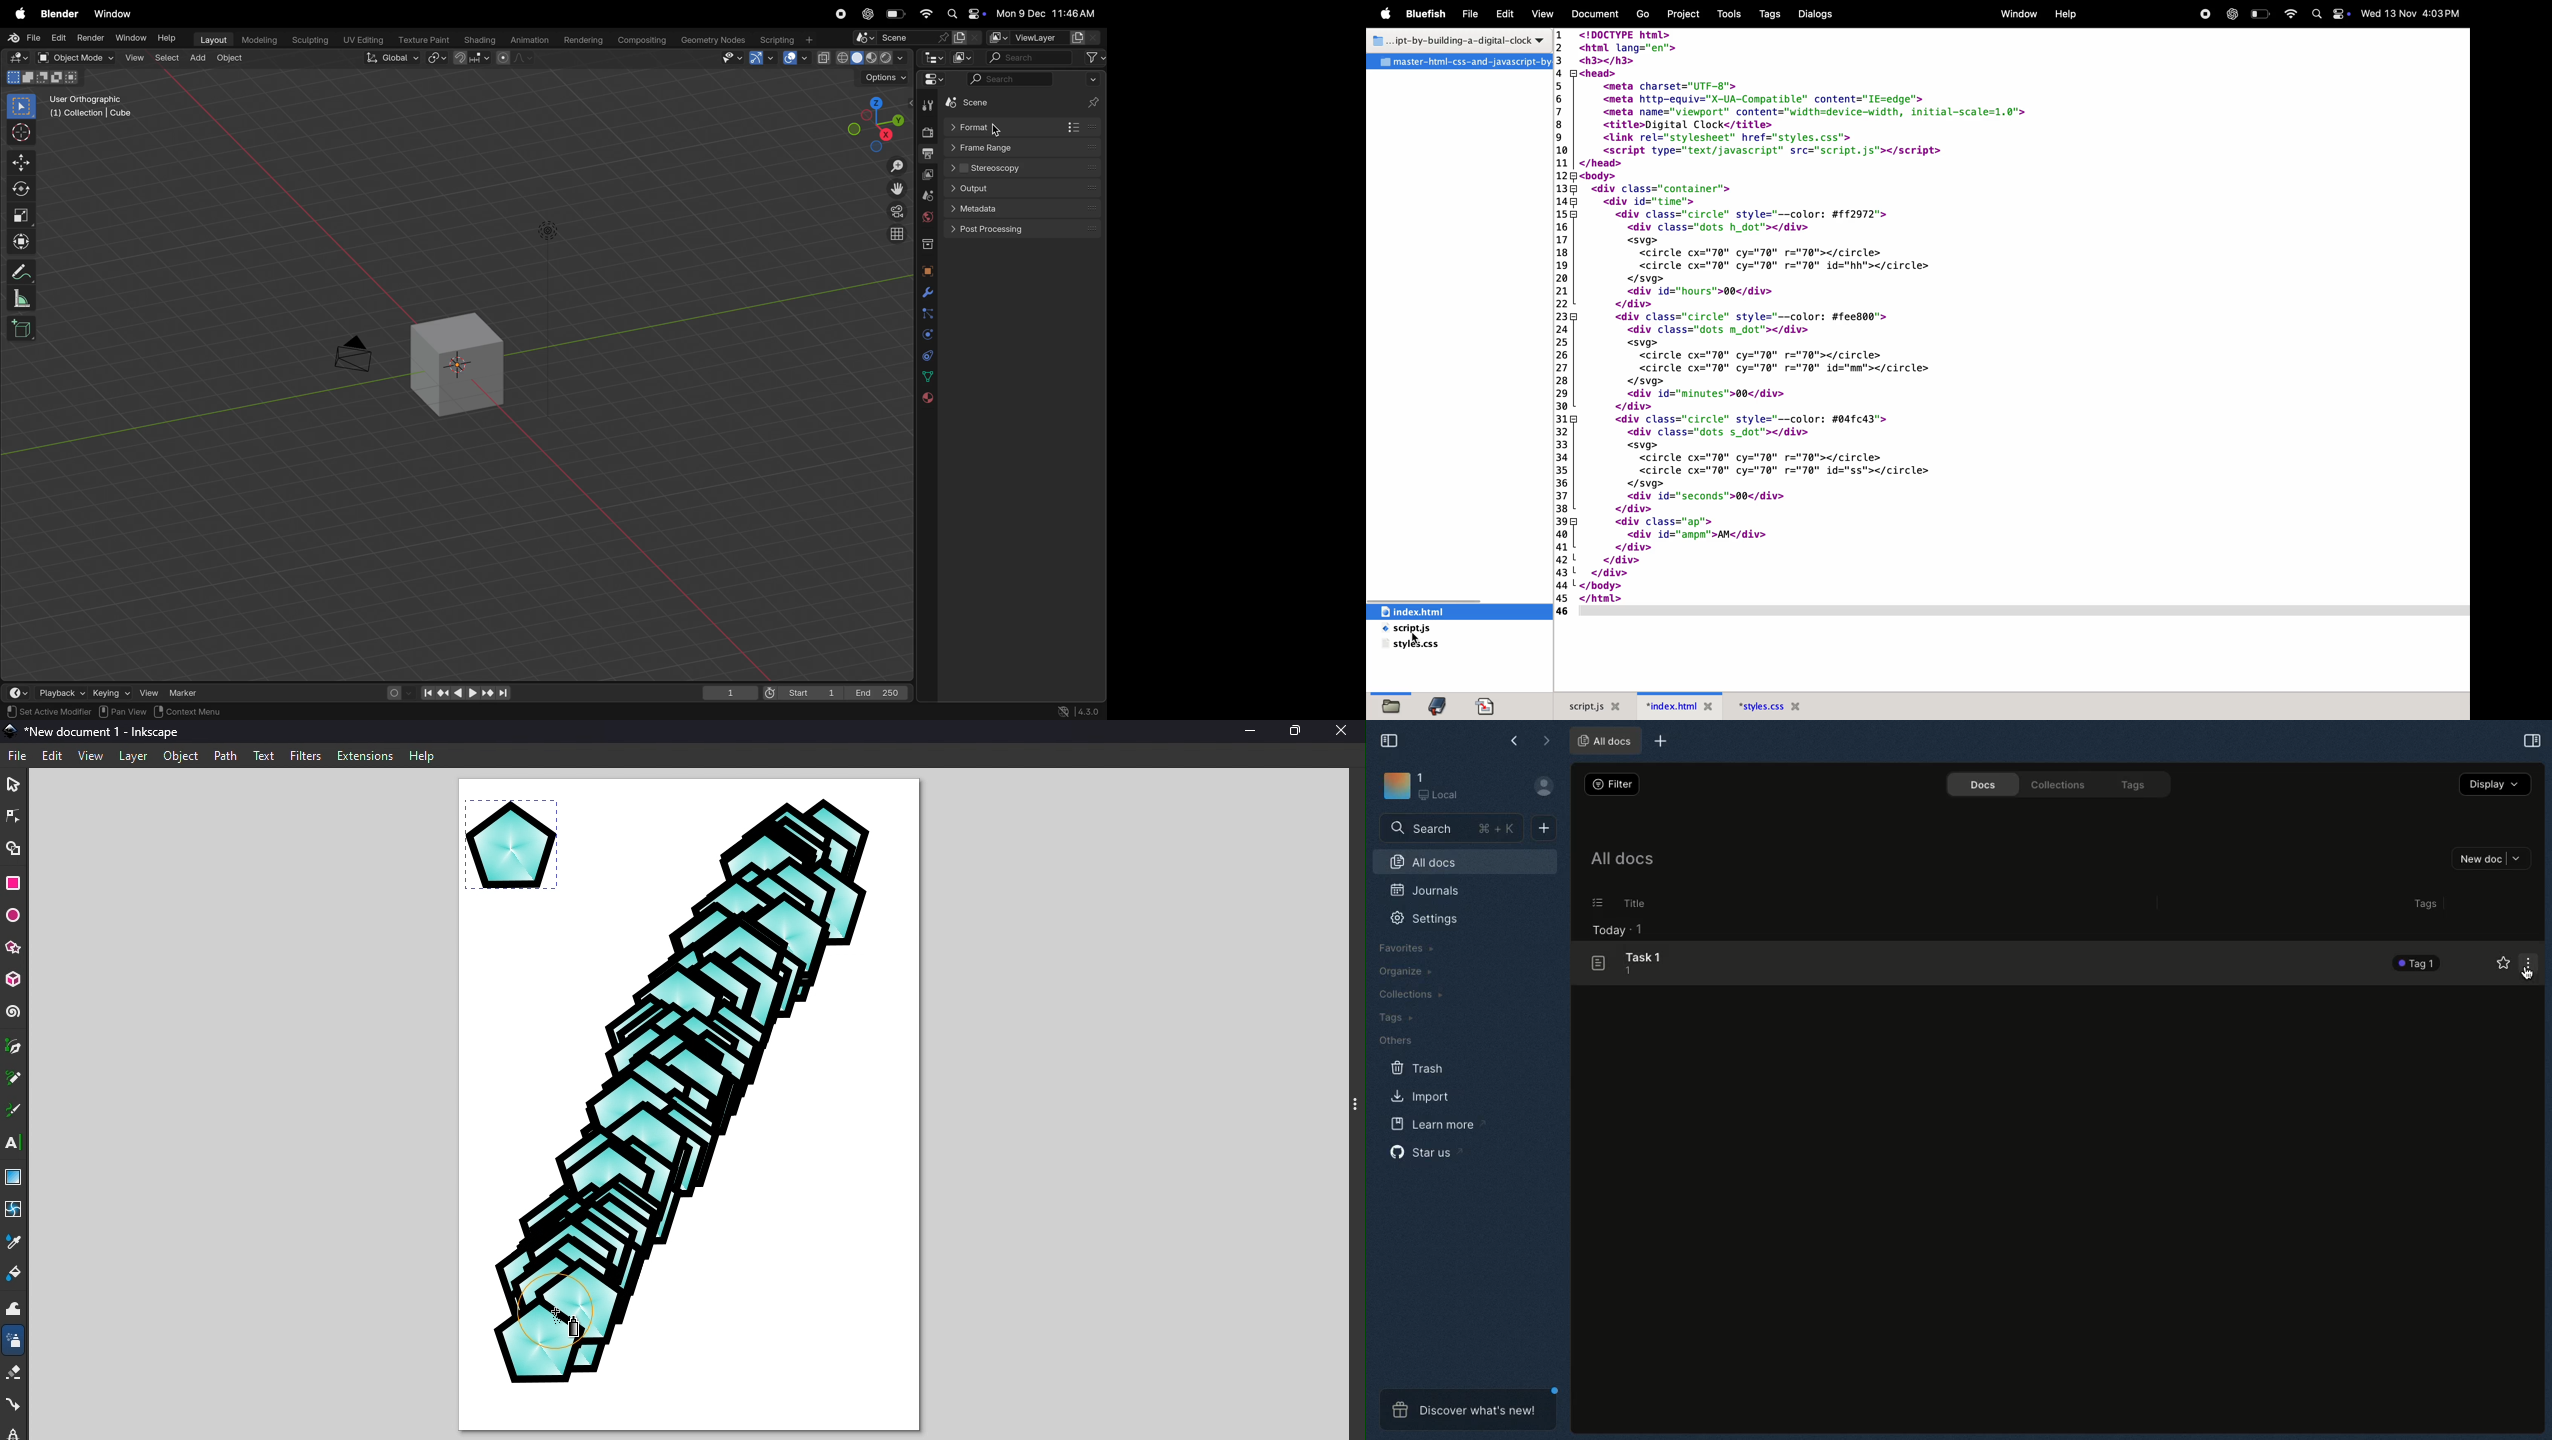 Image resolution: width=2576 pixels, height=1456 pixels. What do you see at coordinates (25, 329) in the screenshot?
I see `add cube` at bounding box center [25, 329].